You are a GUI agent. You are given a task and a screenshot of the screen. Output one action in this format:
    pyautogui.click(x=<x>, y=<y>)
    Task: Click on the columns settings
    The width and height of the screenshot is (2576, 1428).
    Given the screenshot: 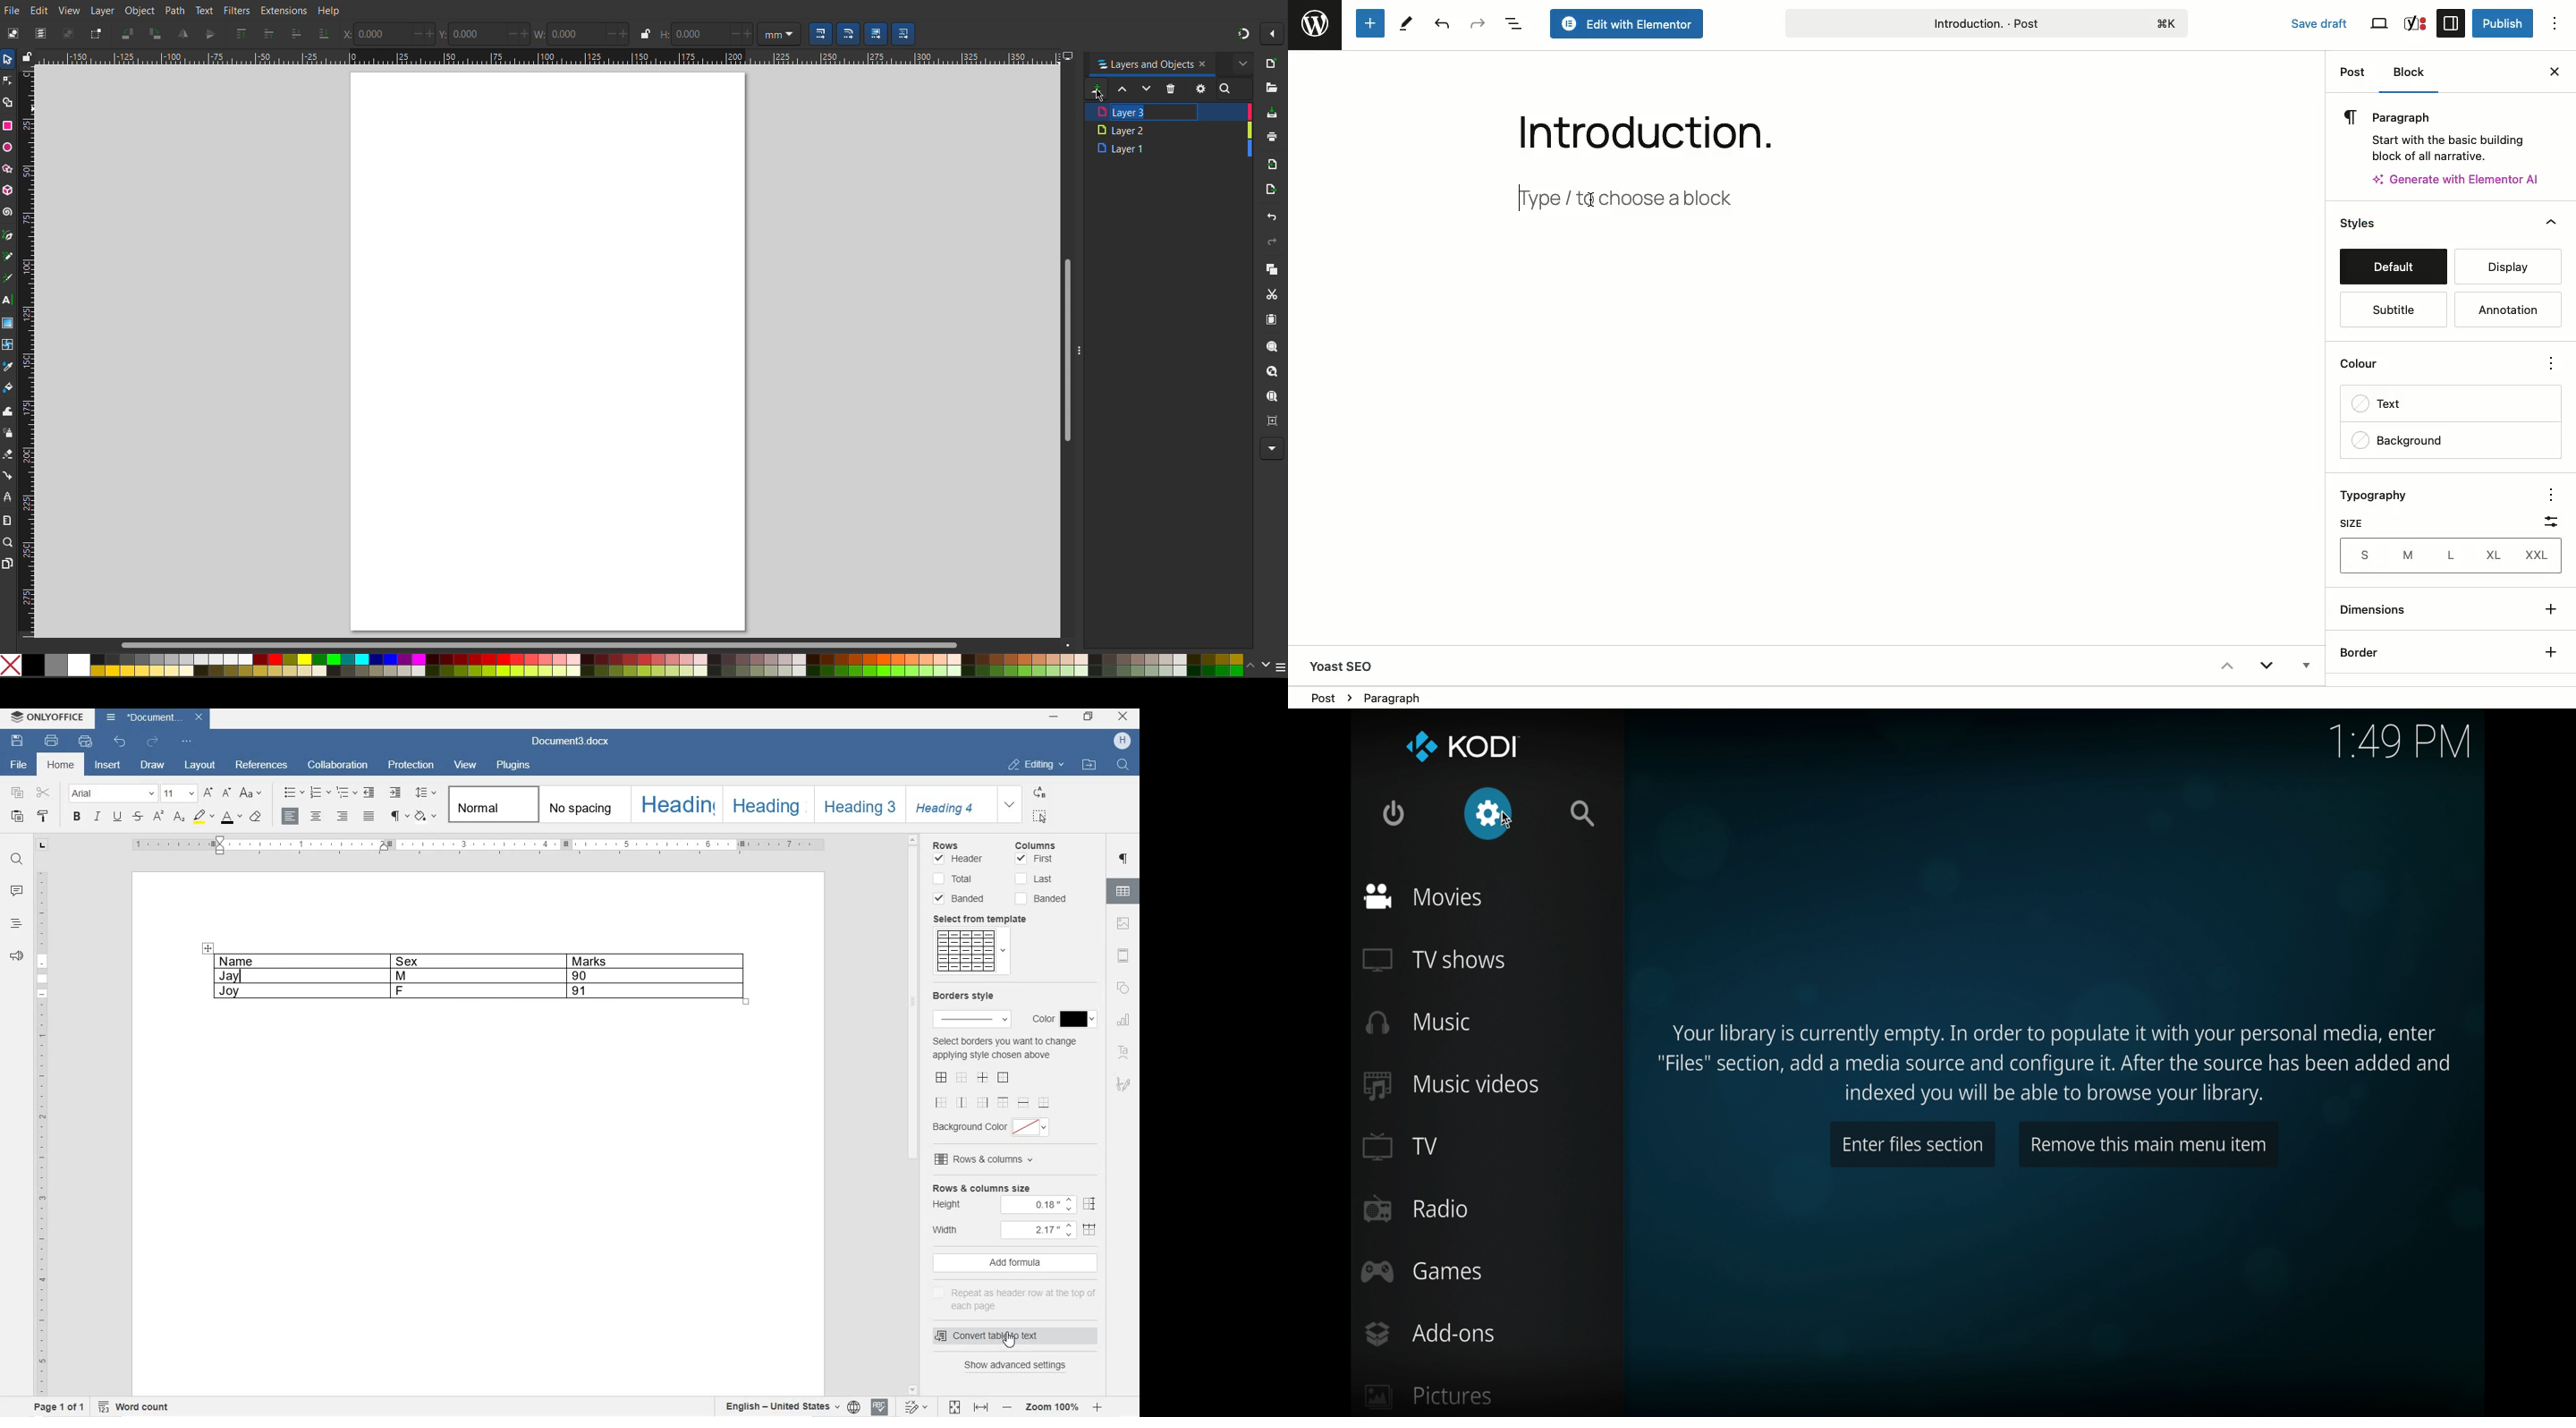 What is the action you would take?
    pyautogui.click(x=1046, y=845)
    